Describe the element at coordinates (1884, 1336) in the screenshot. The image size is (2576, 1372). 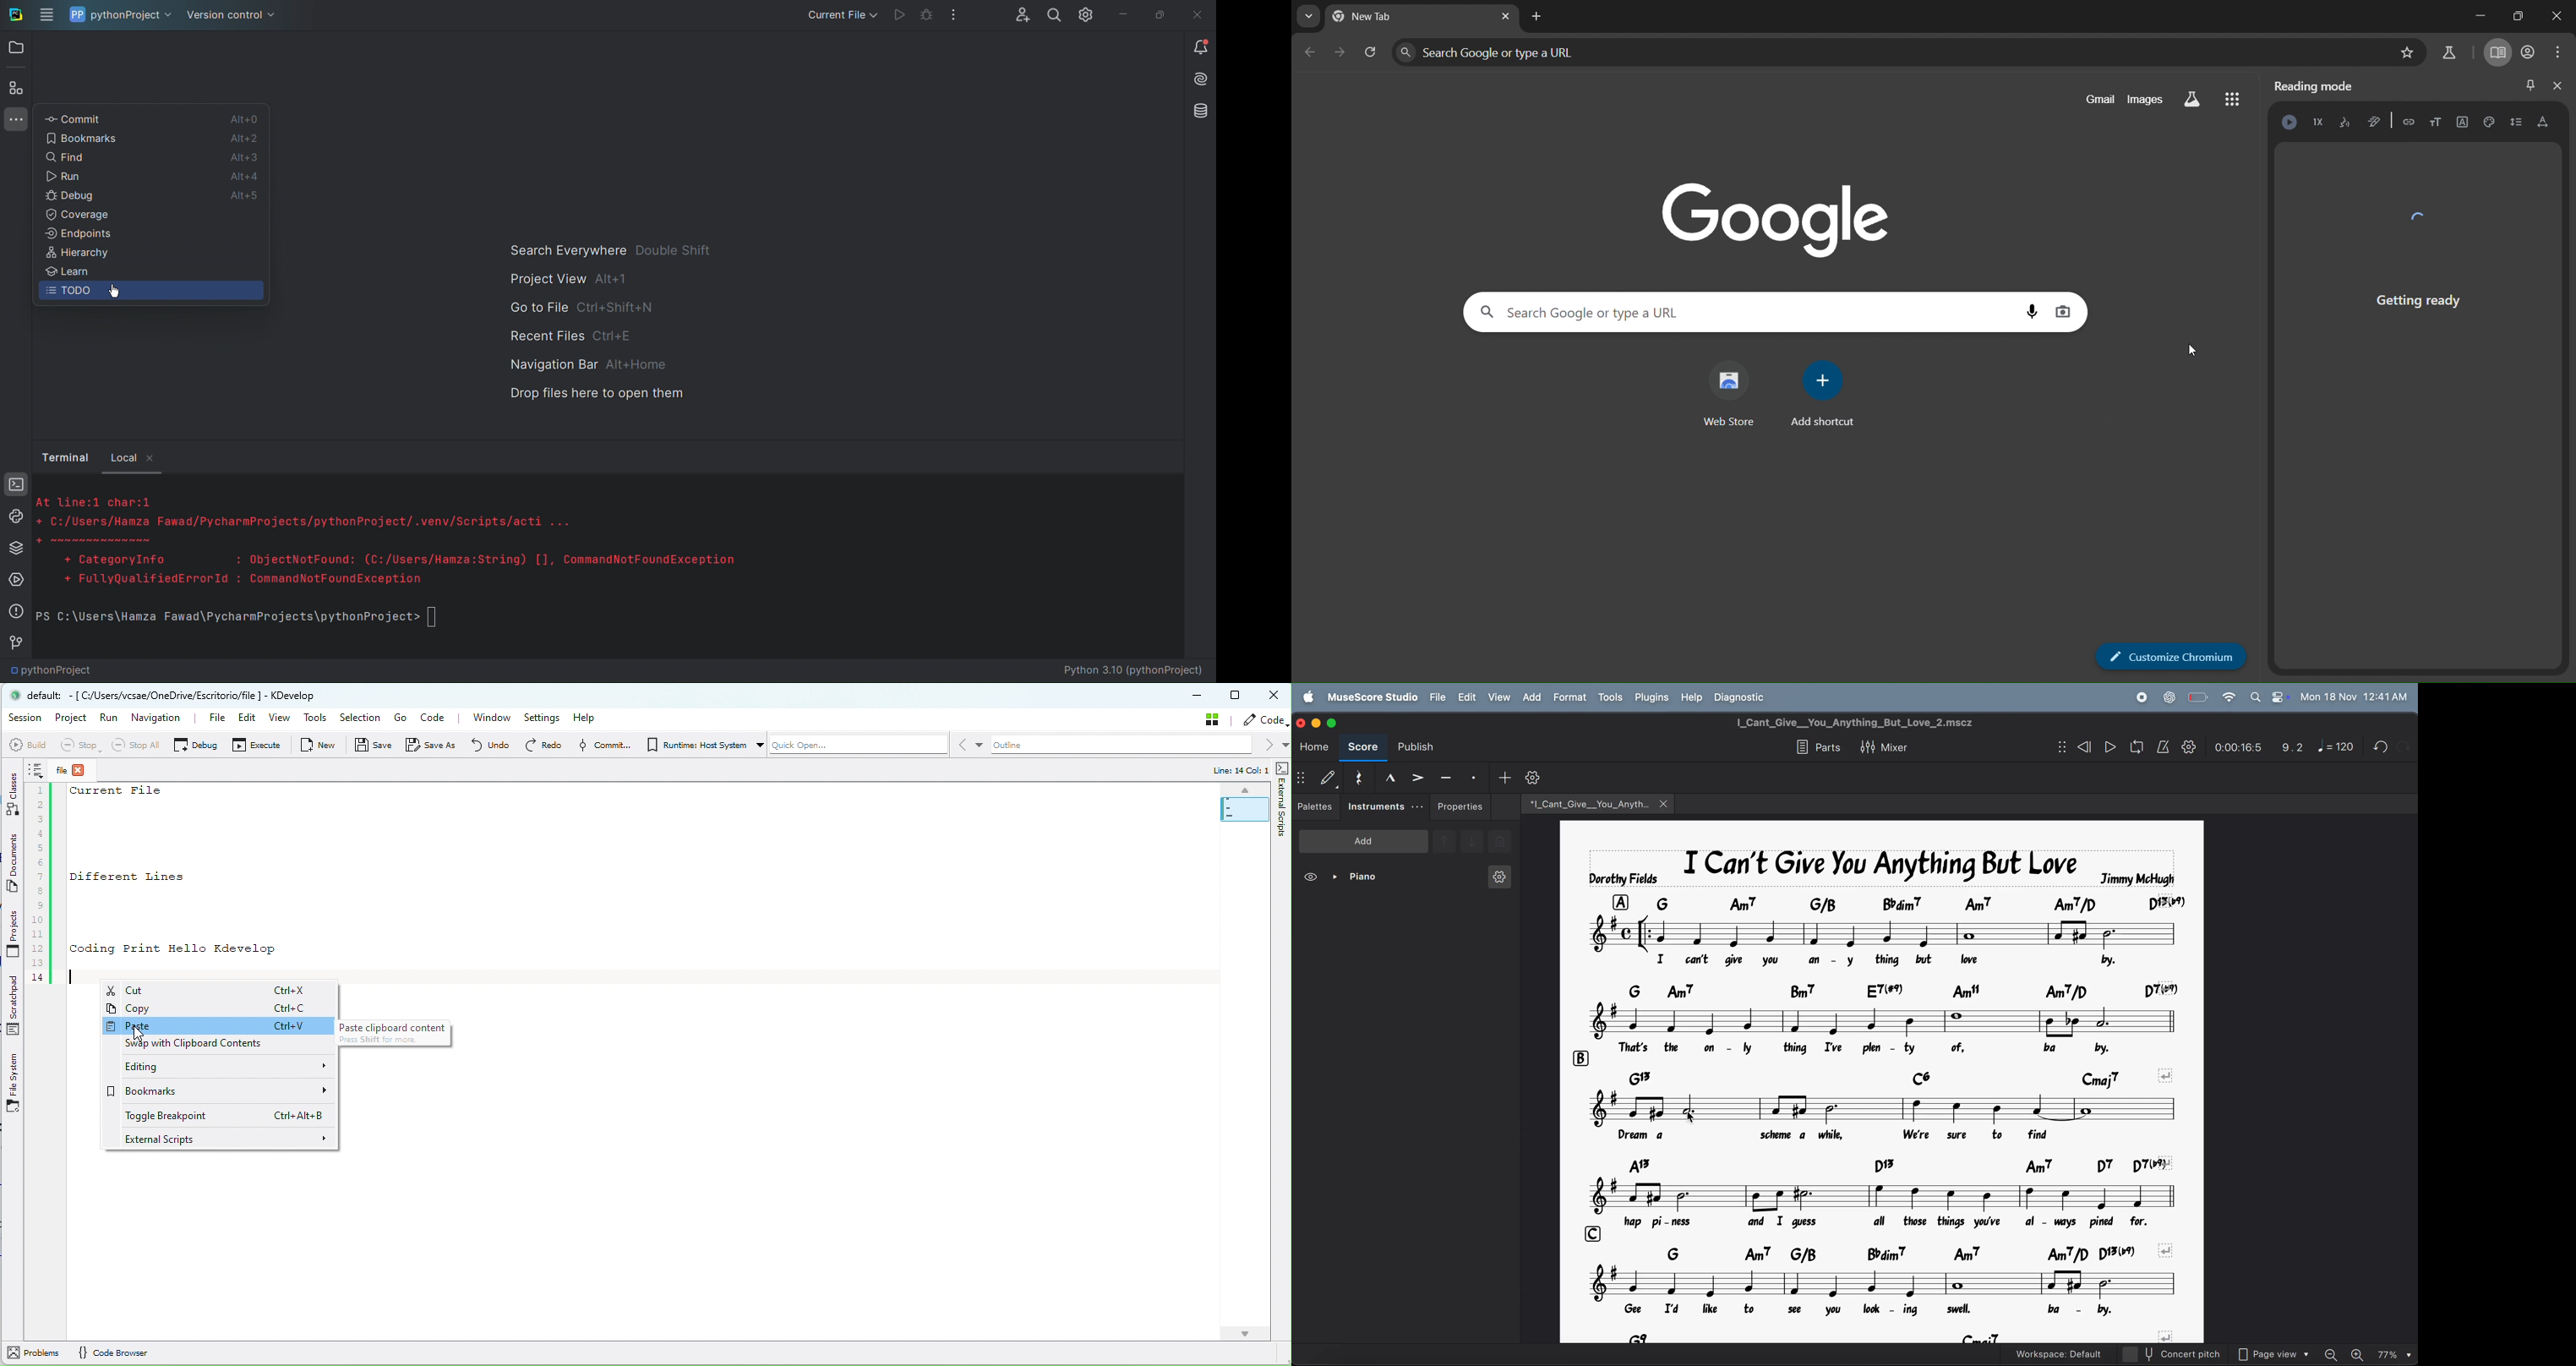
I see `chord symbols` at that location.